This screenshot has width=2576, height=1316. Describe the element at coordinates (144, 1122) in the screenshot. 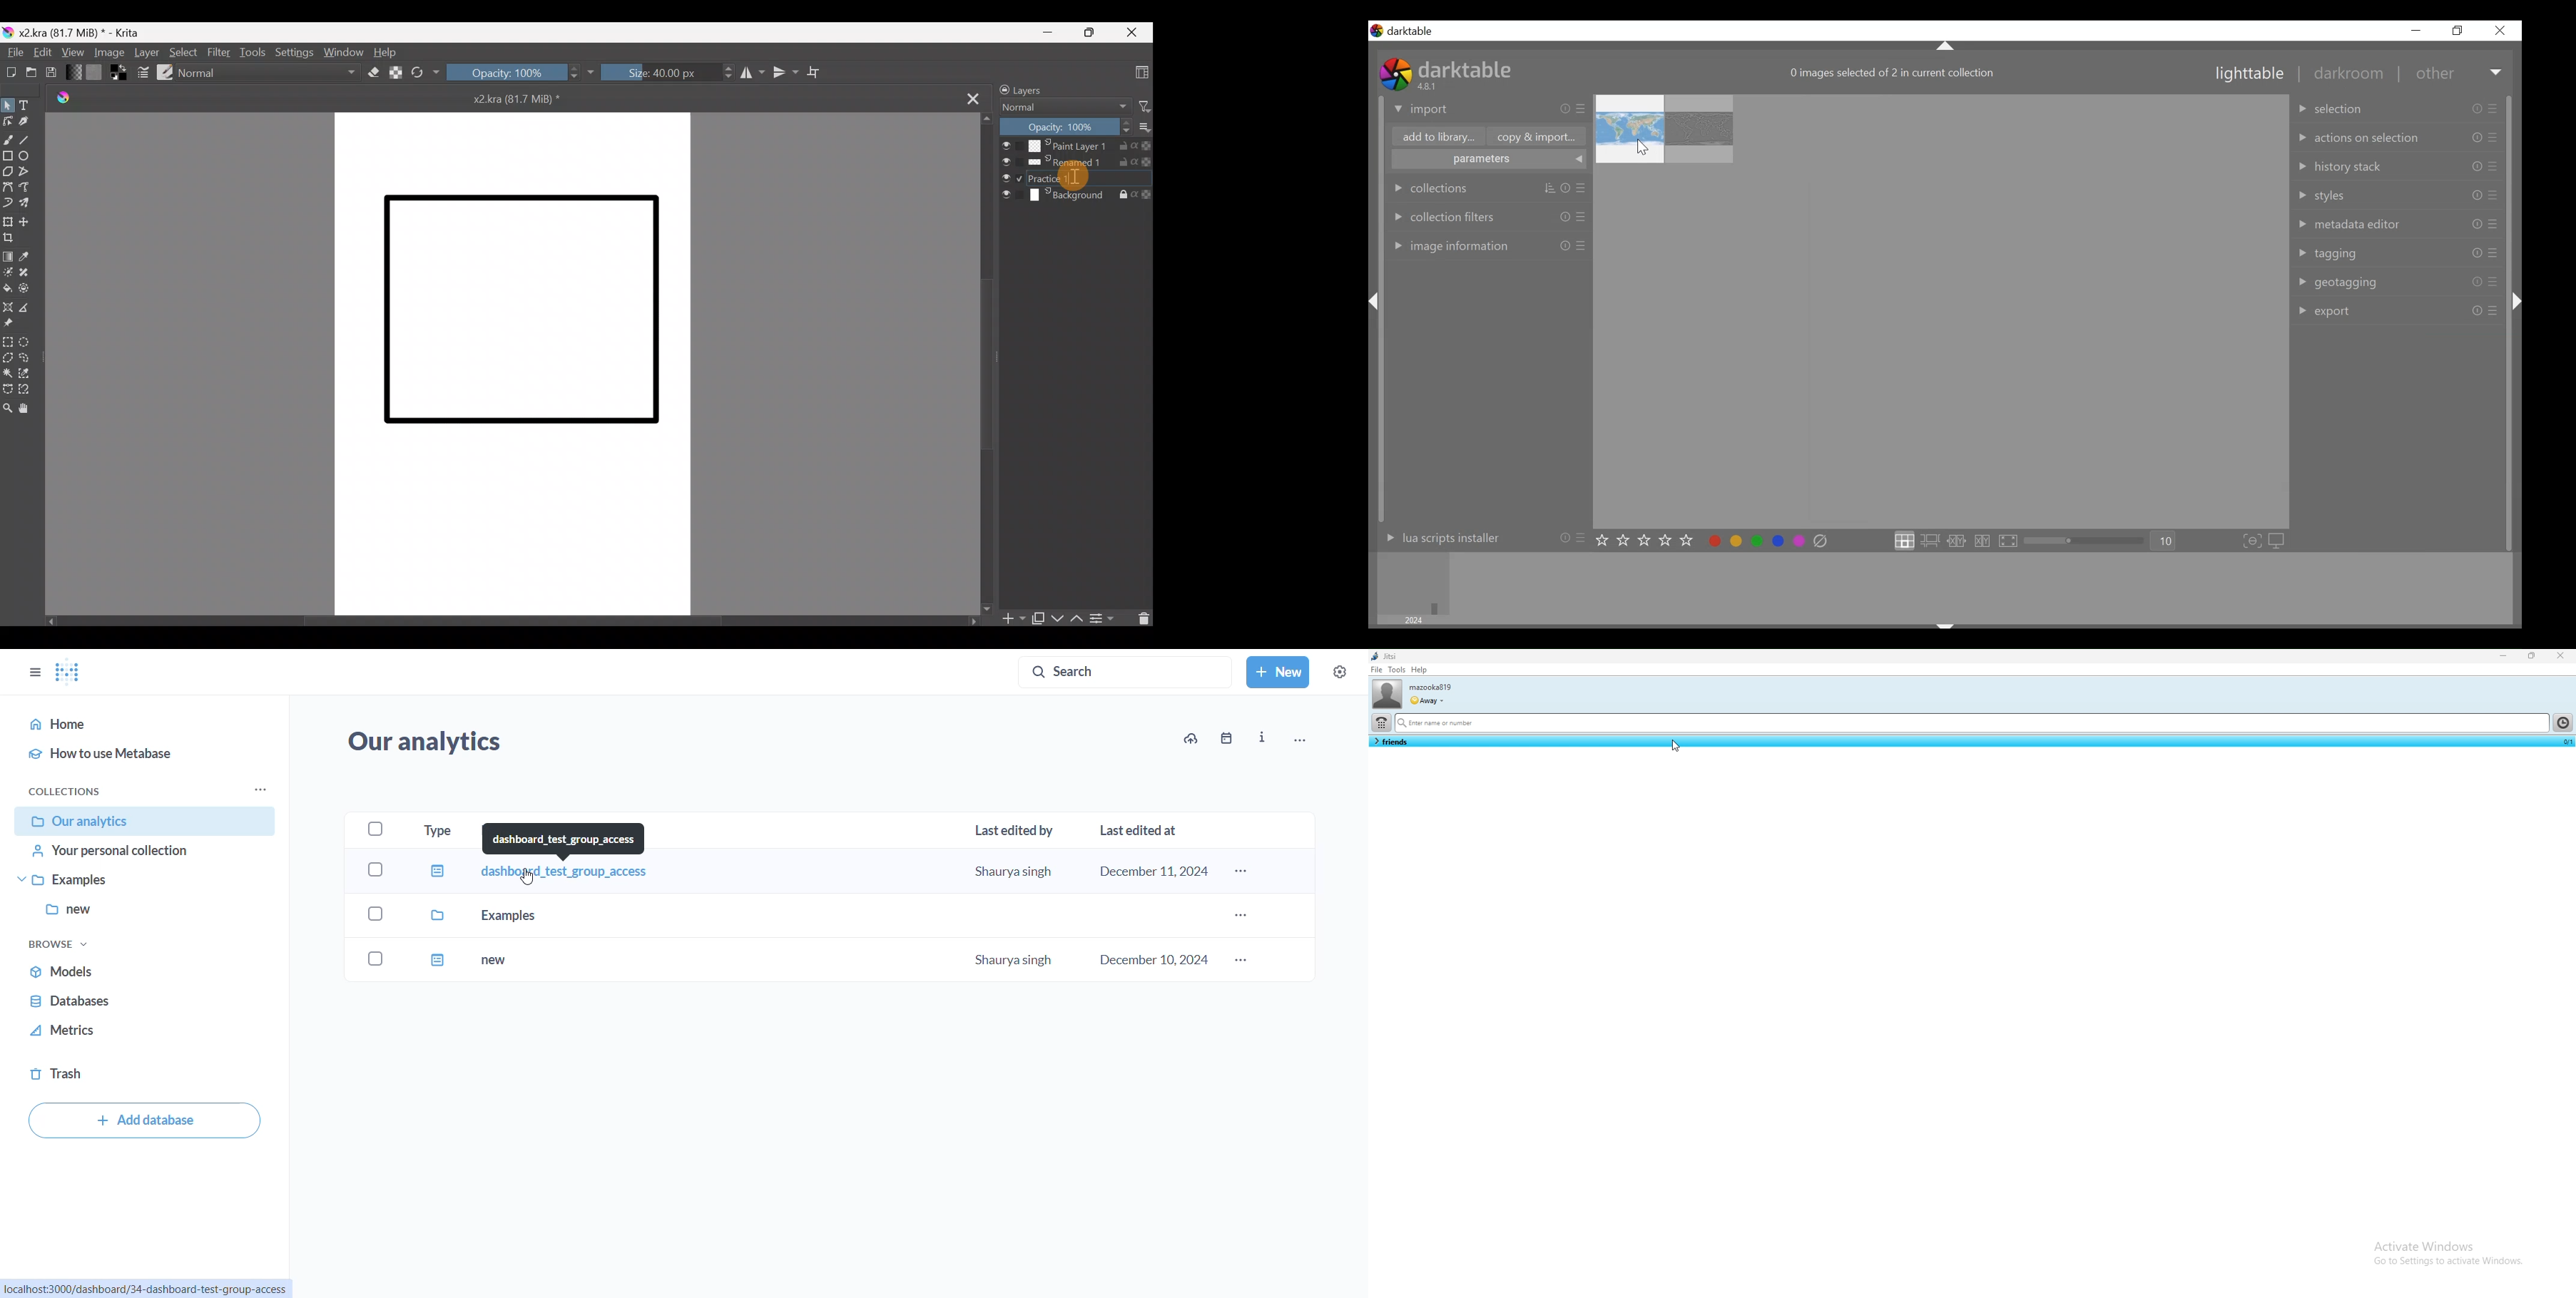

I see `add database` at that location.